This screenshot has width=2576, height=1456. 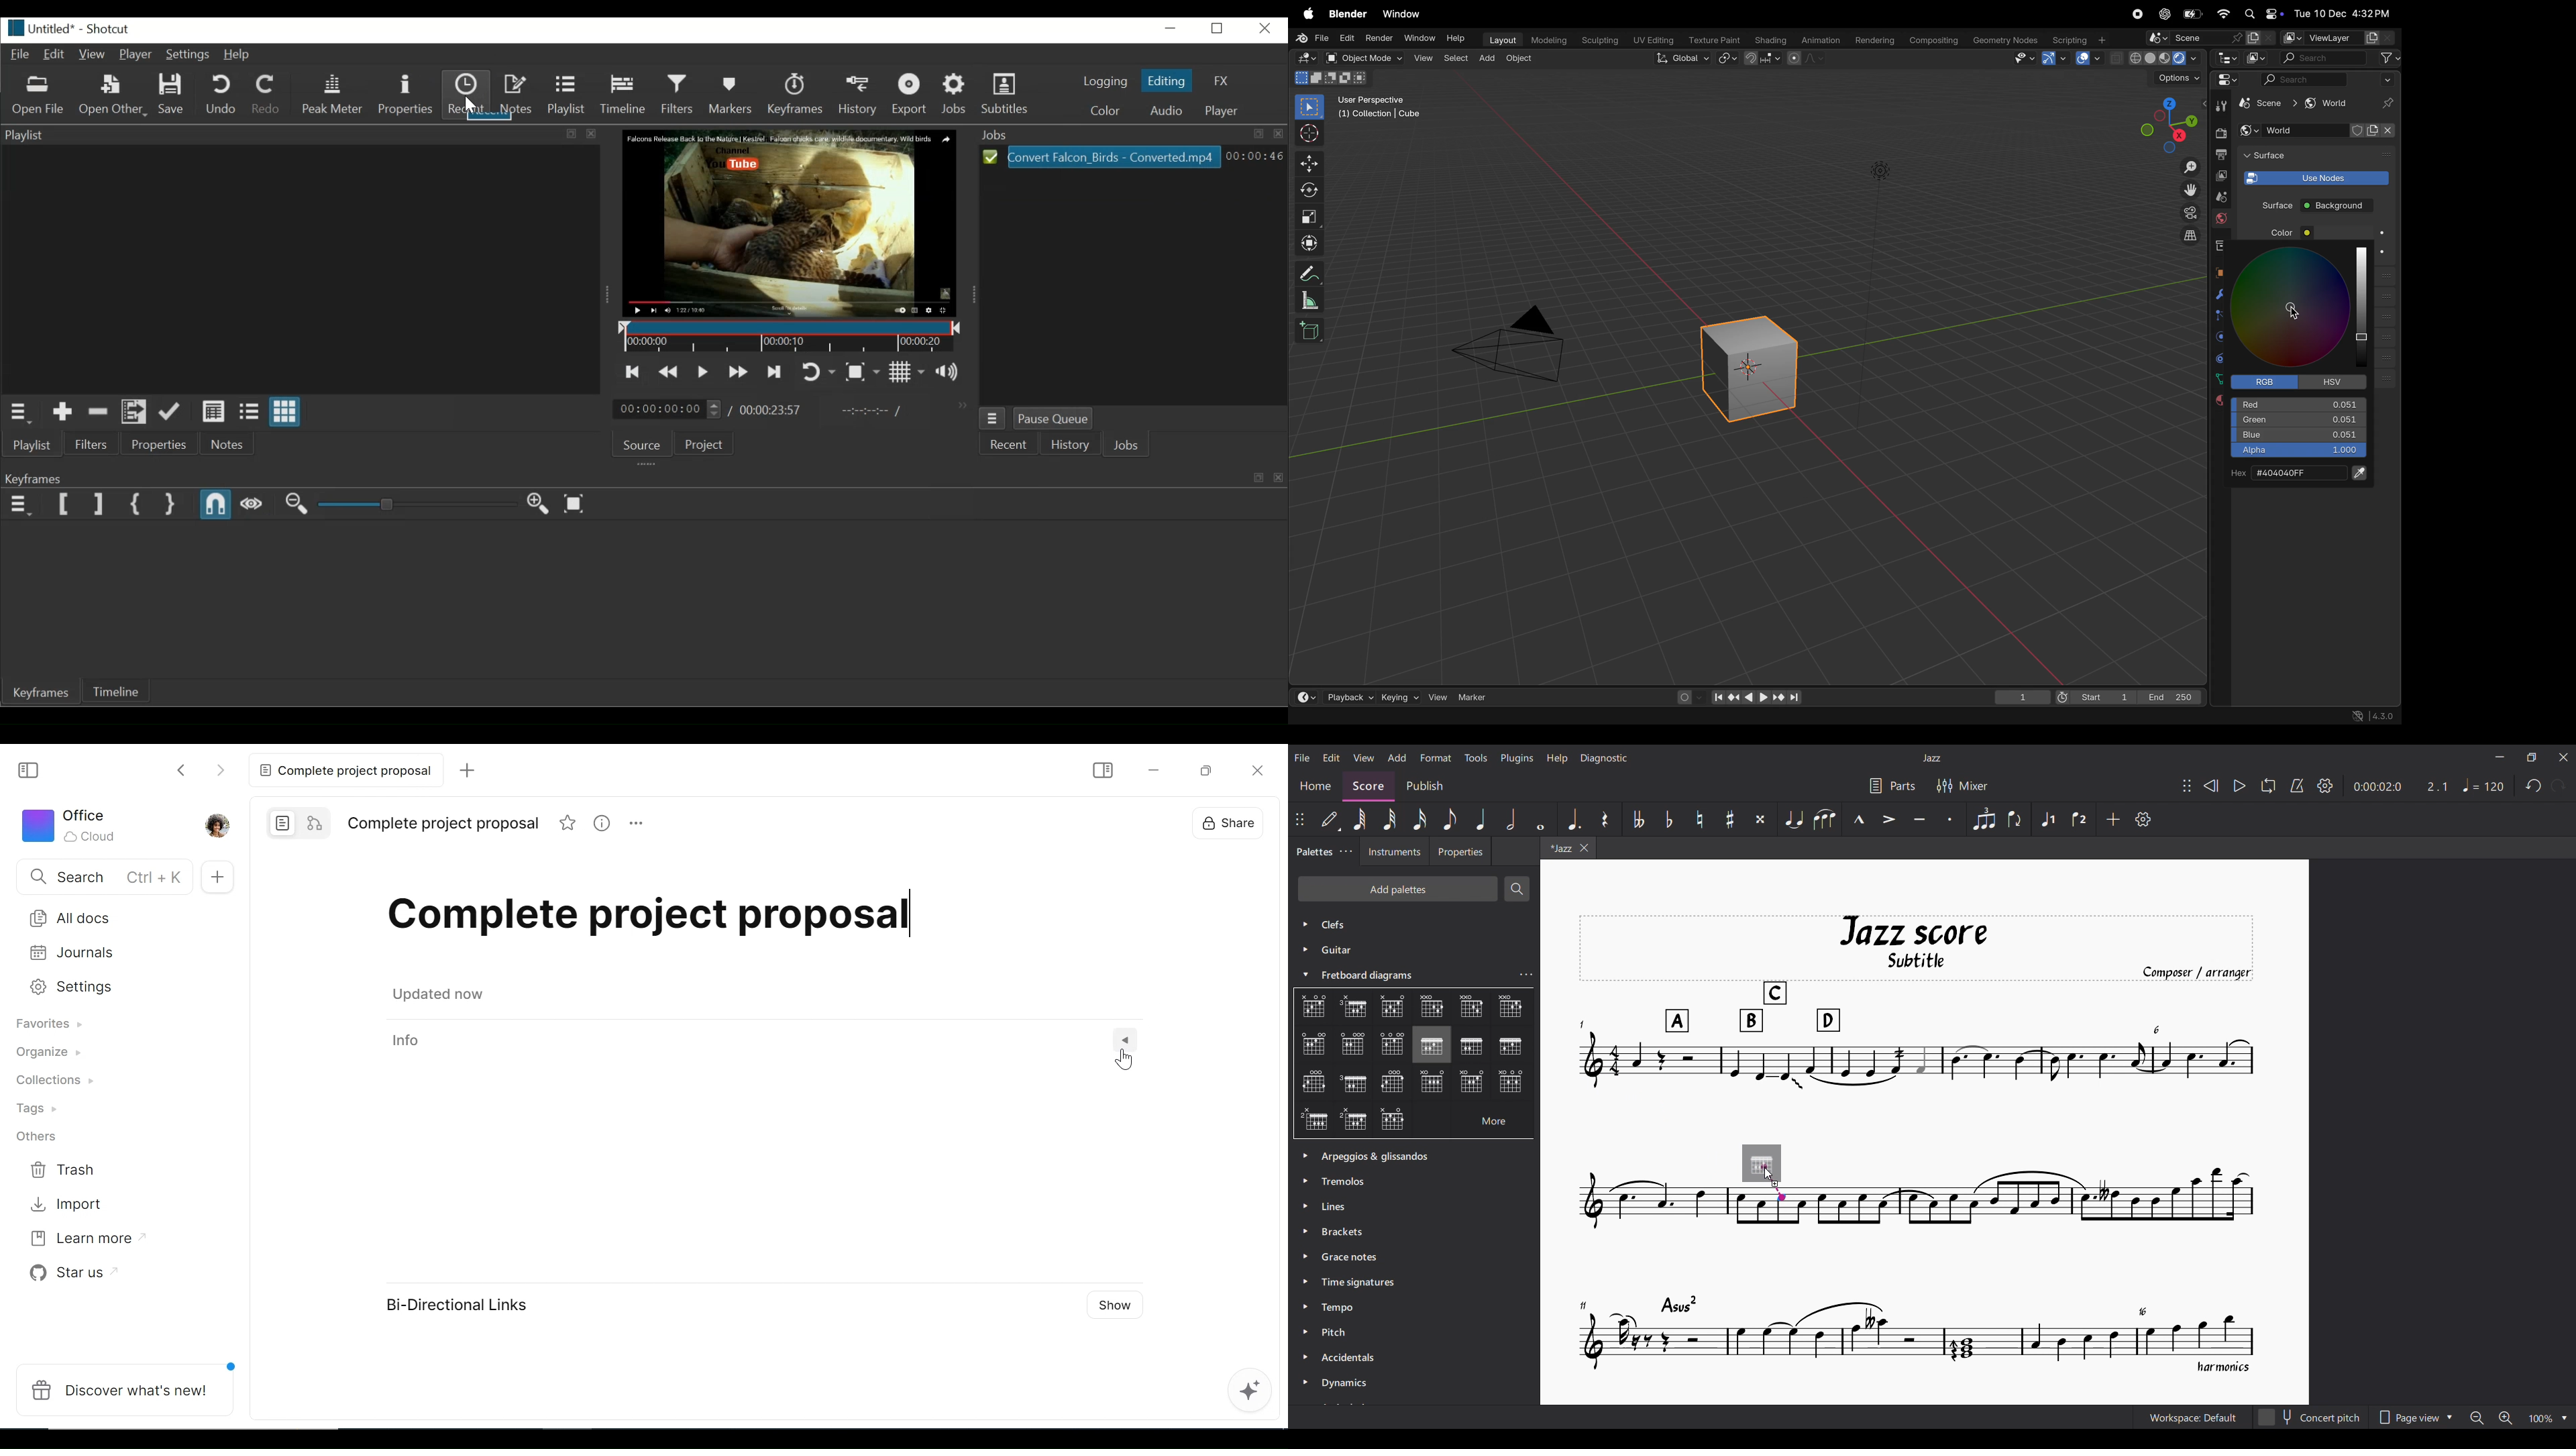 I want to click on UV editing, so click(x=1651, y=41).